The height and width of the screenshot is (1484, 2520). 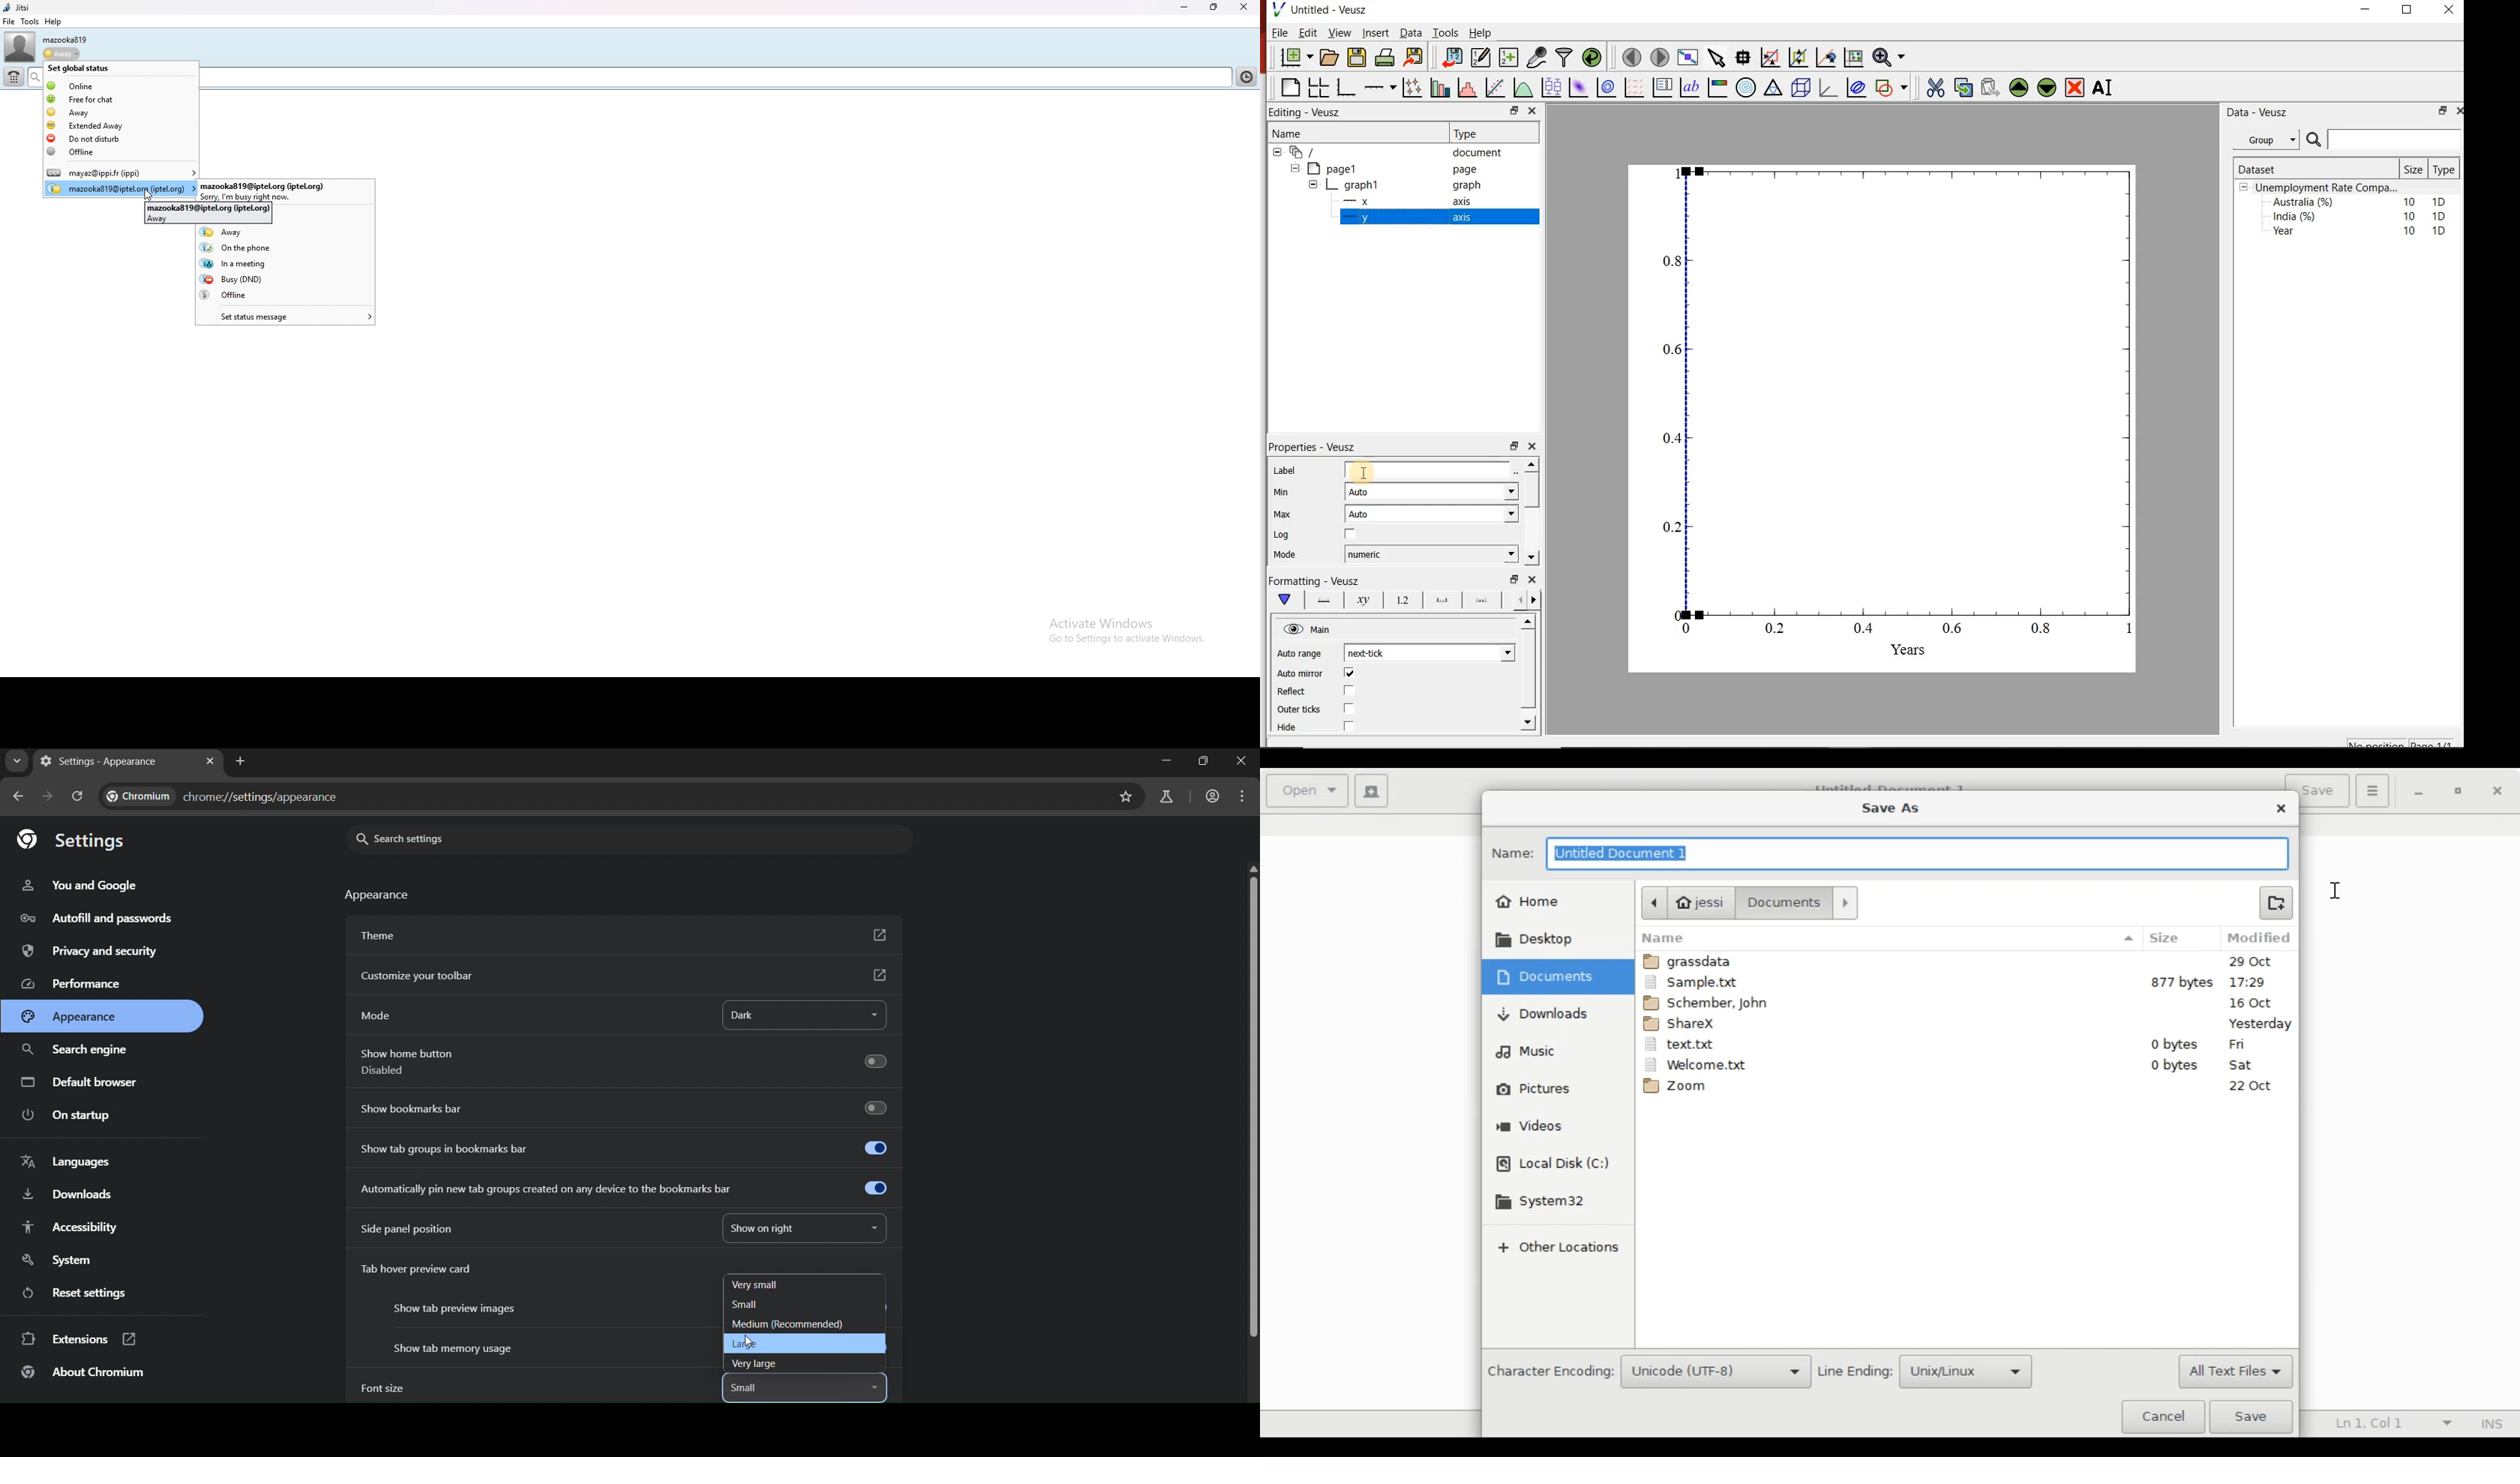 What do you see at coordinates (1661, 88) in the screenshot?
I see `plot key` at bounding box center [1661, 88].